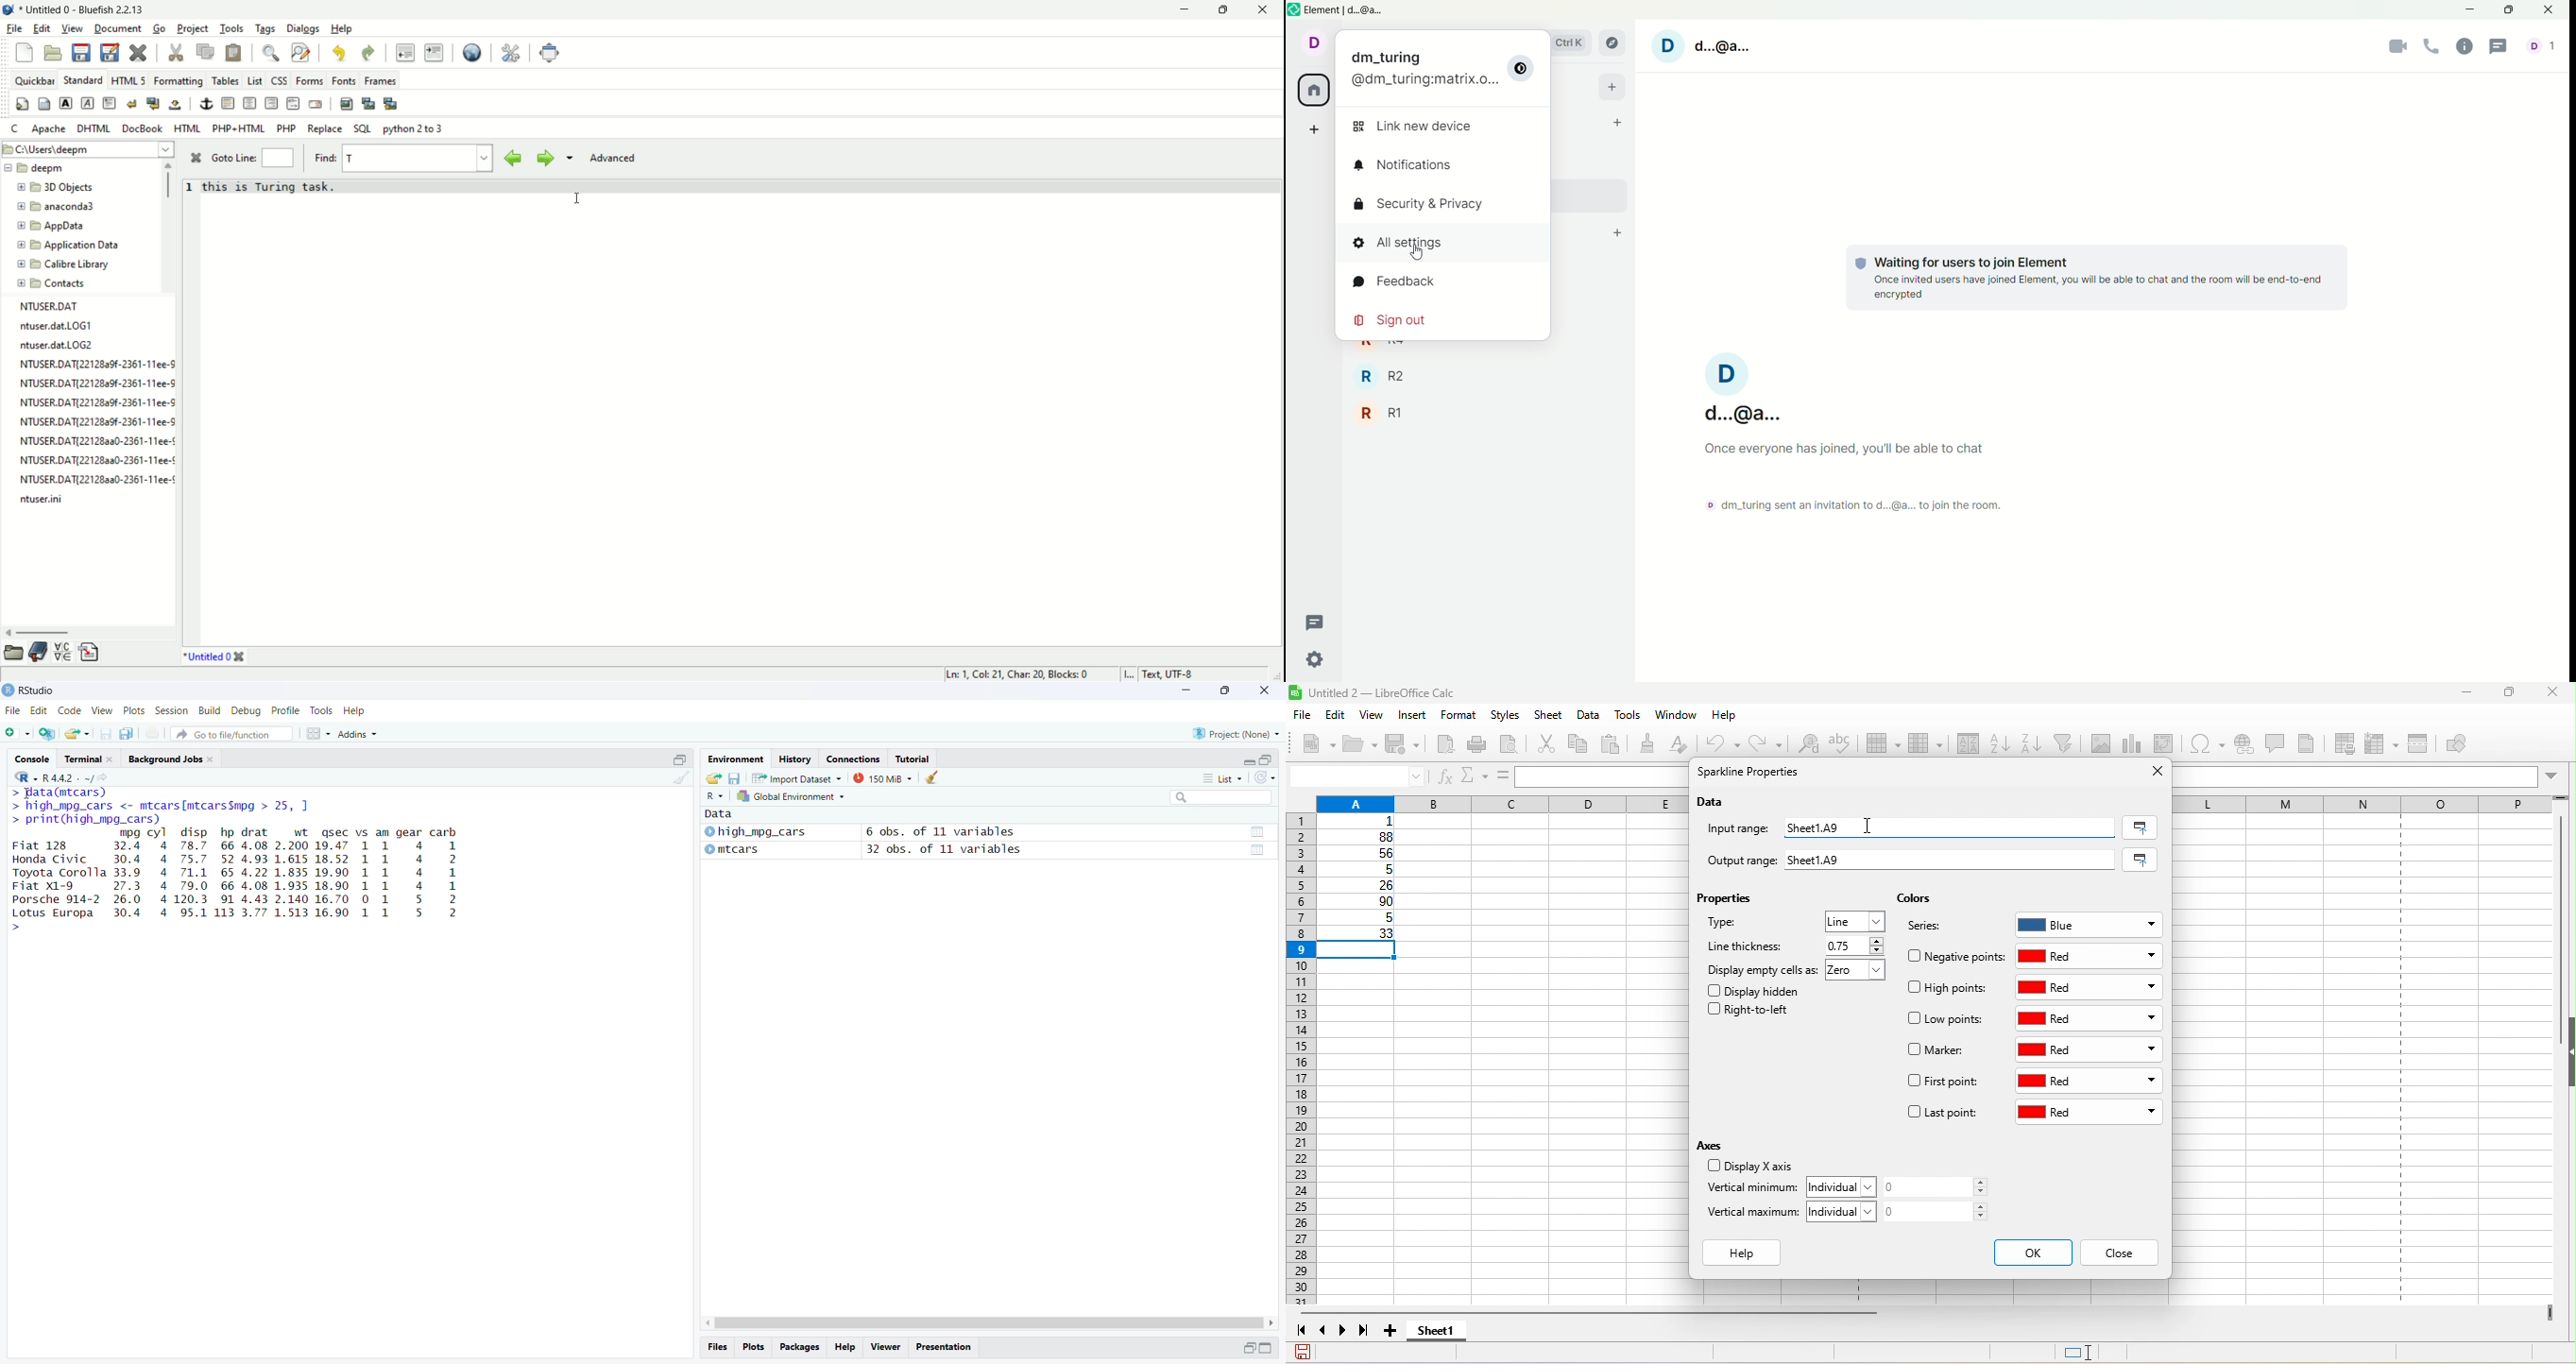  Describe the element at coordinates (2457, 695) in the screenshot. I see `minimize` at that location.